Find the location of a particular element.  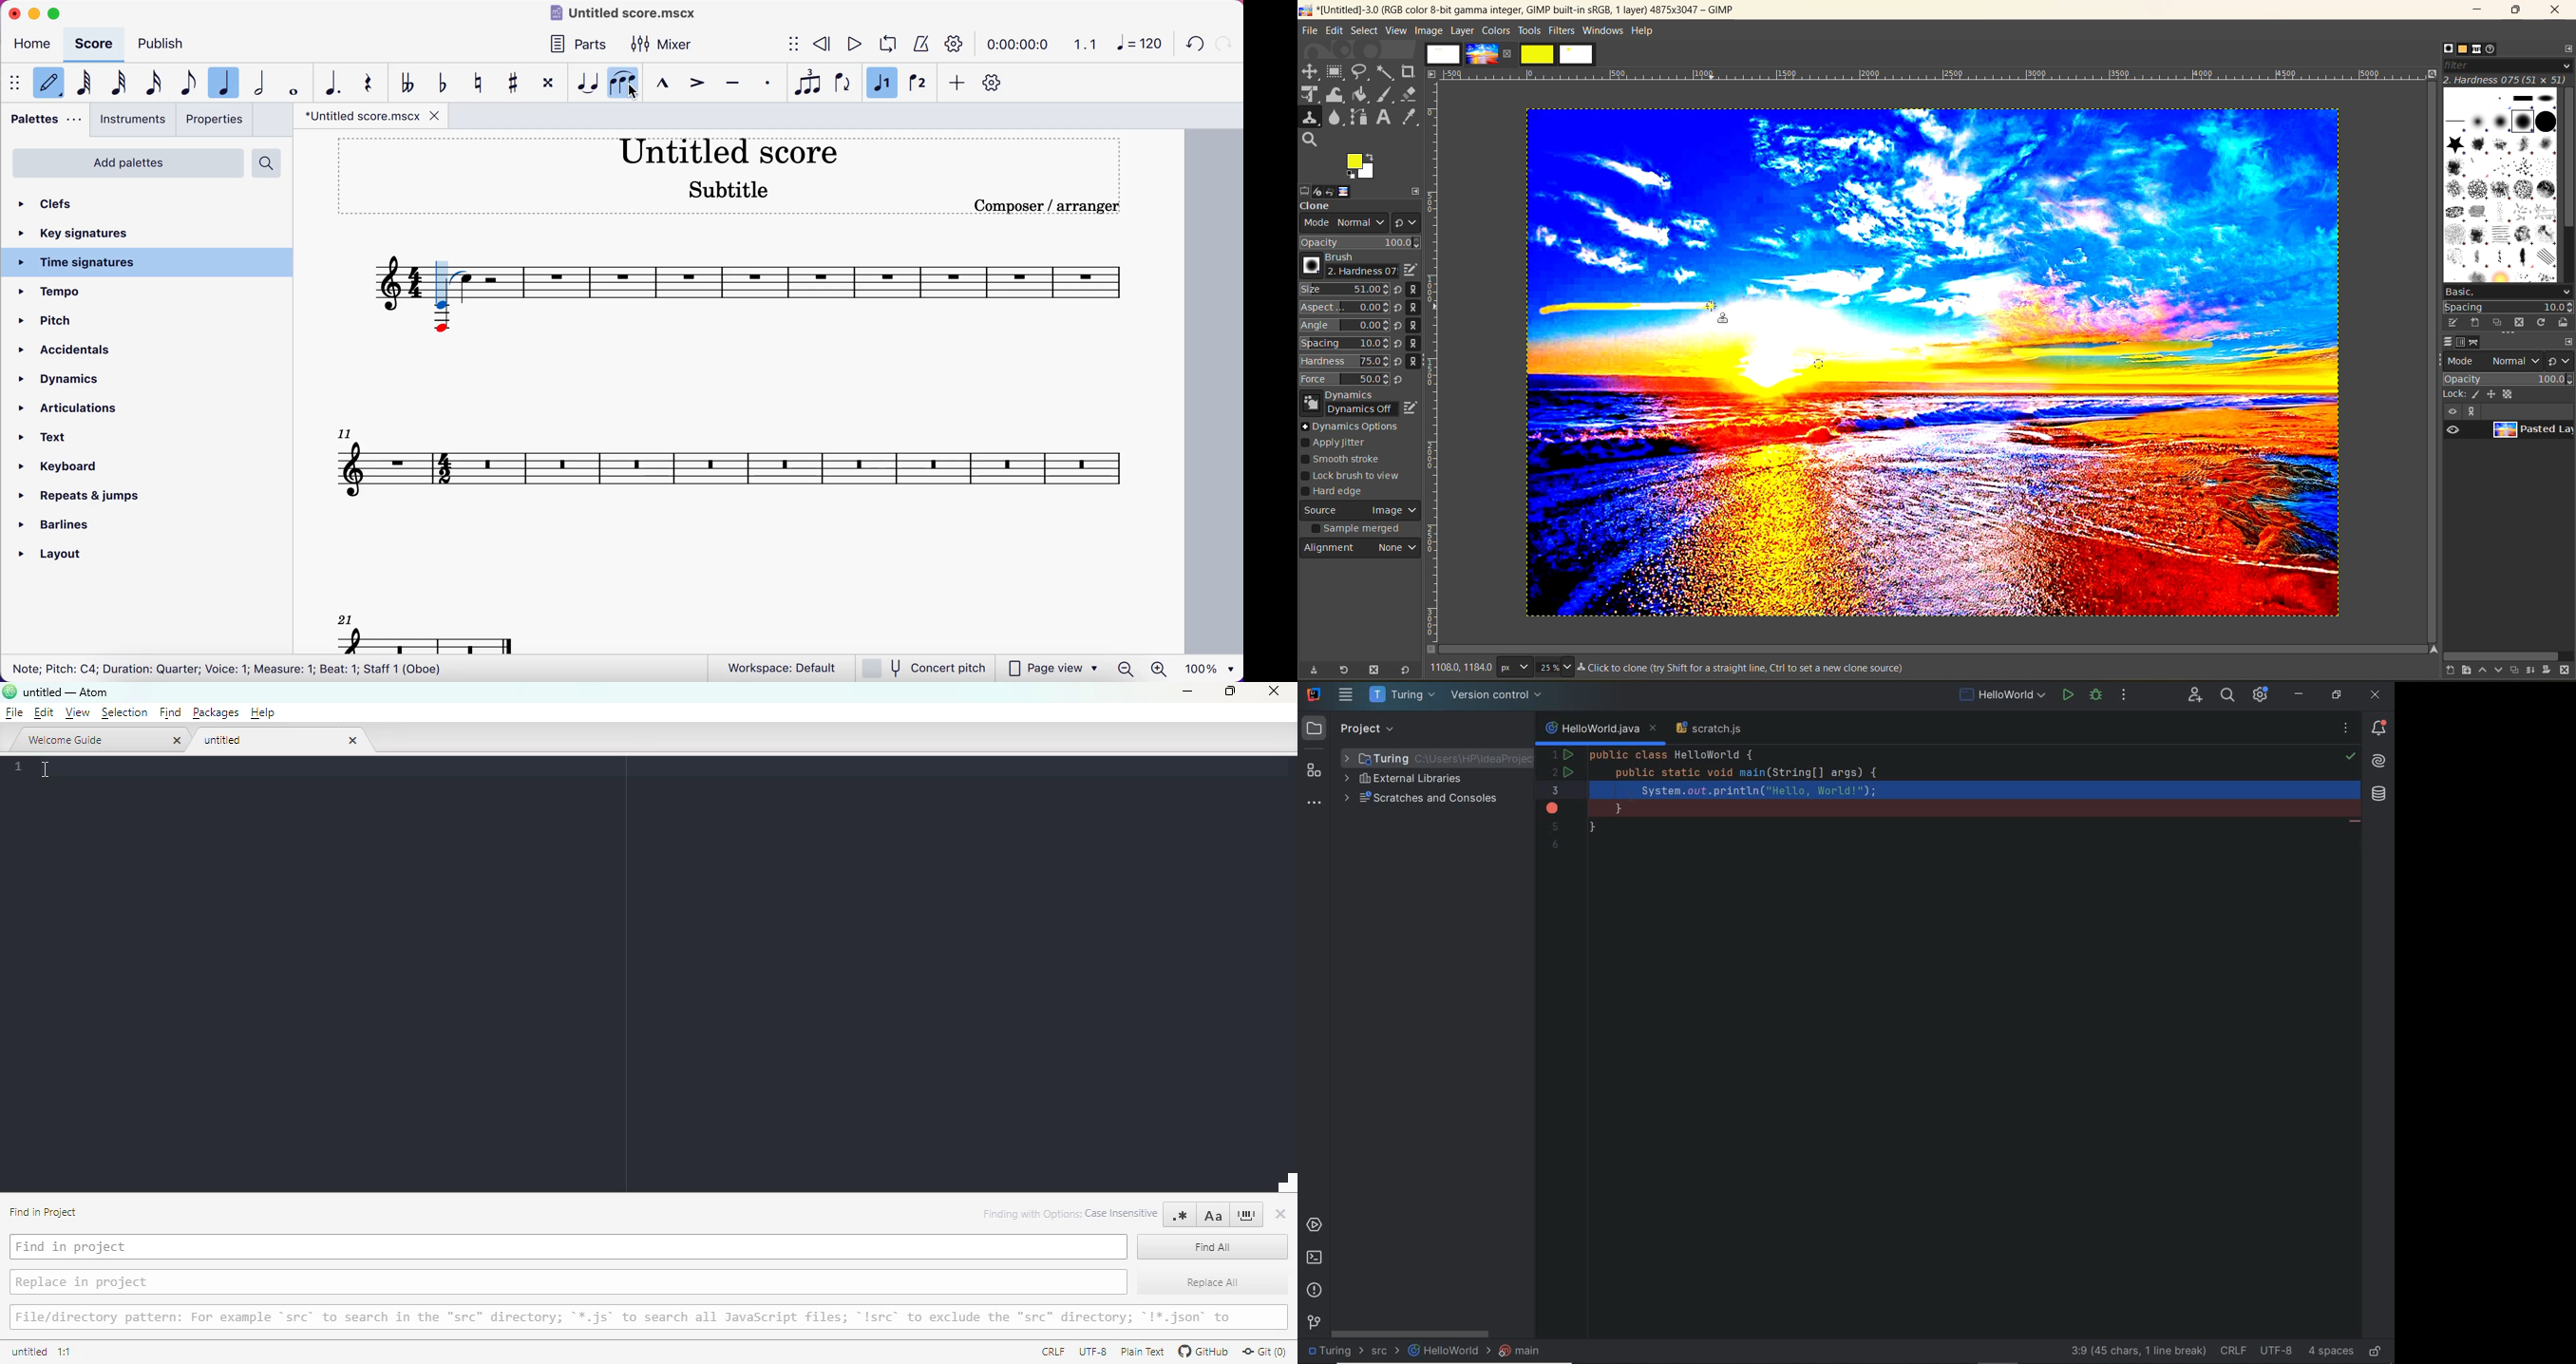

brushes is located at coordinates (2444, 48).